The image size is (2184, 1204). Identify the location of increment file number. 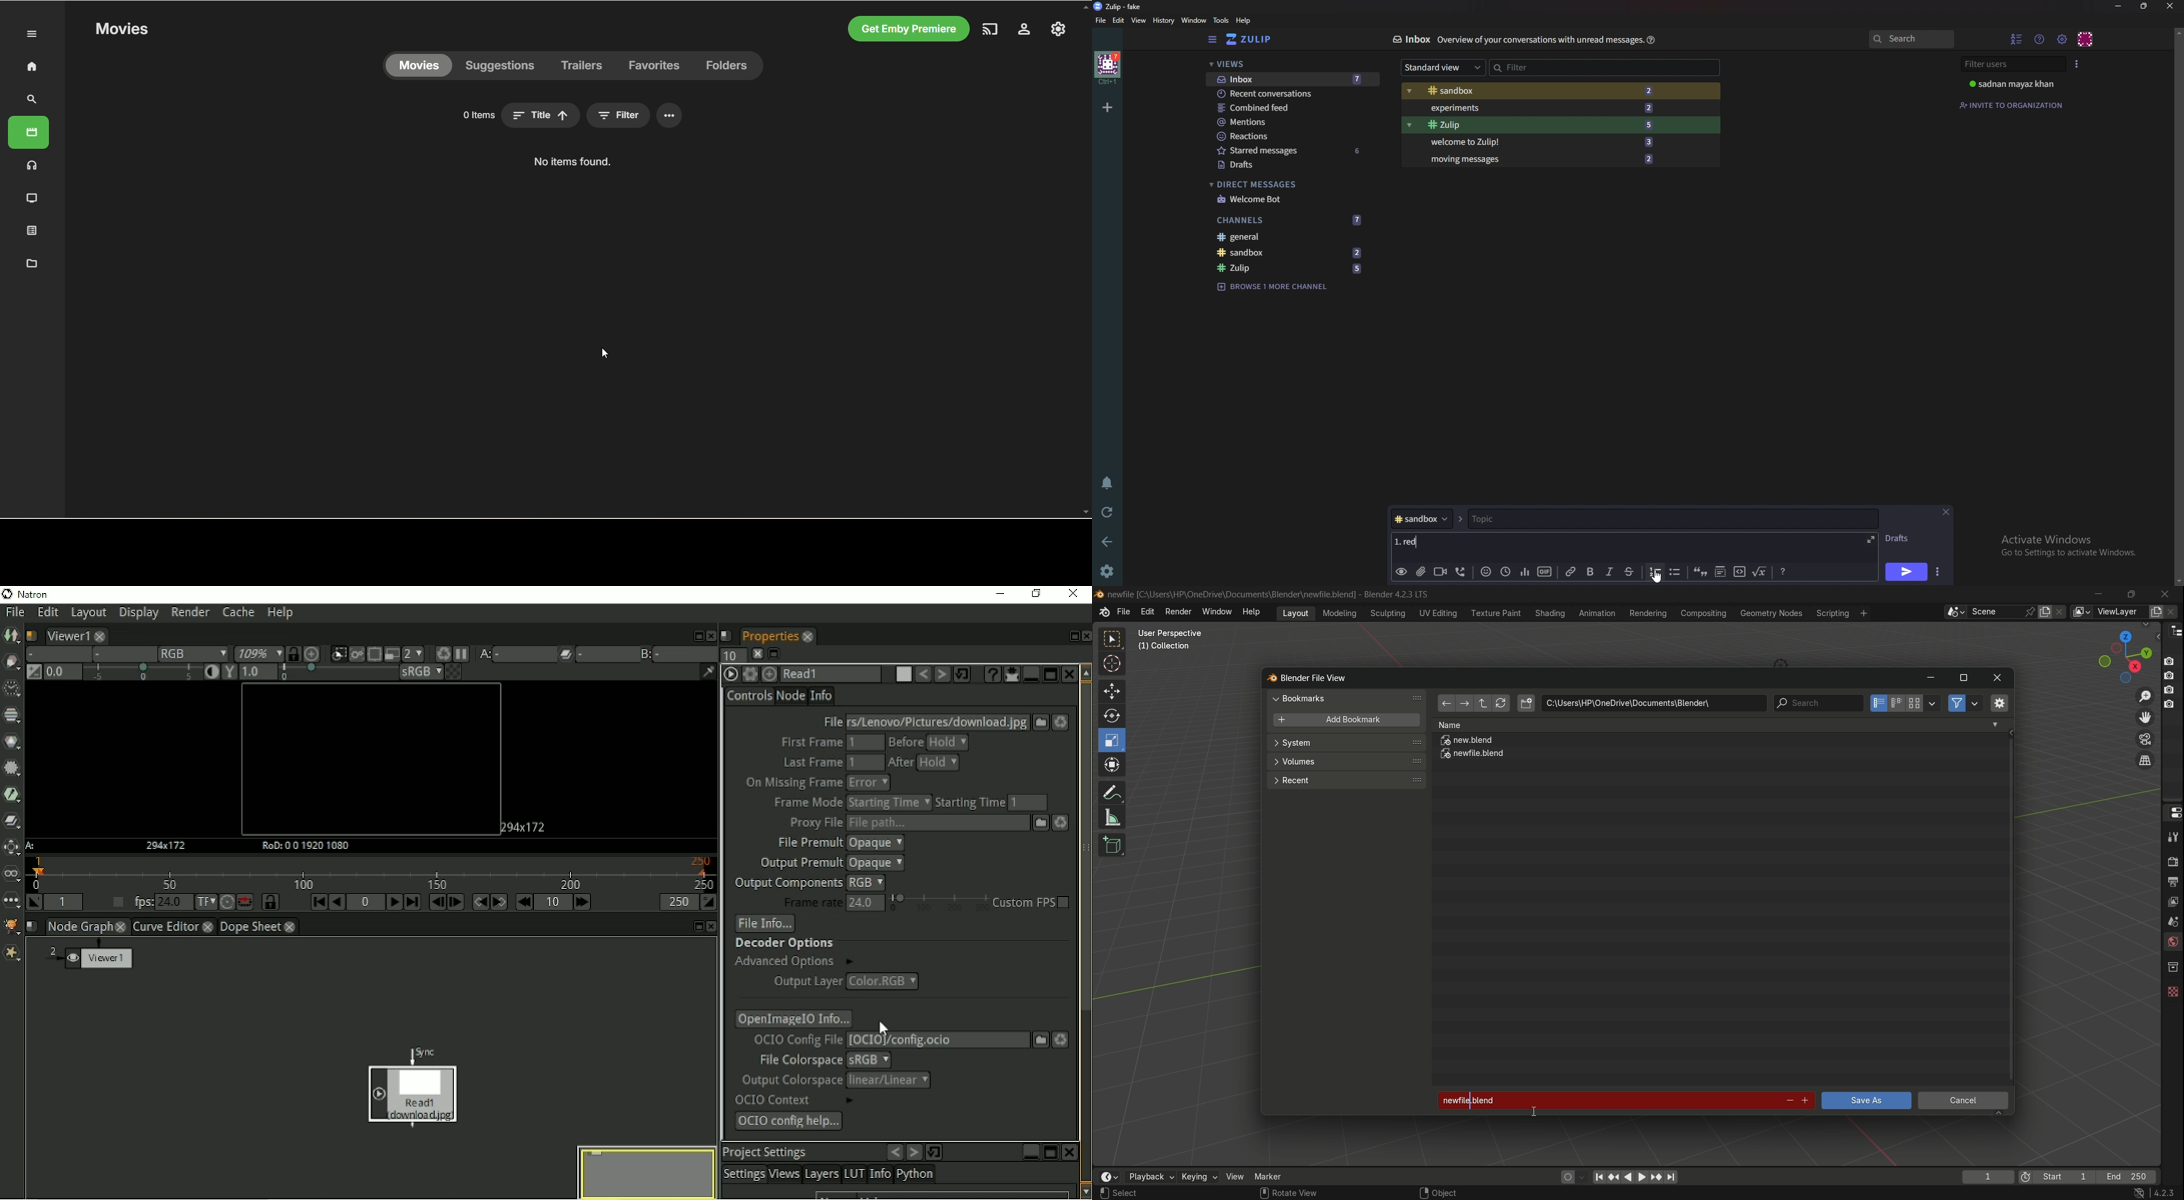
(1806, 1101).